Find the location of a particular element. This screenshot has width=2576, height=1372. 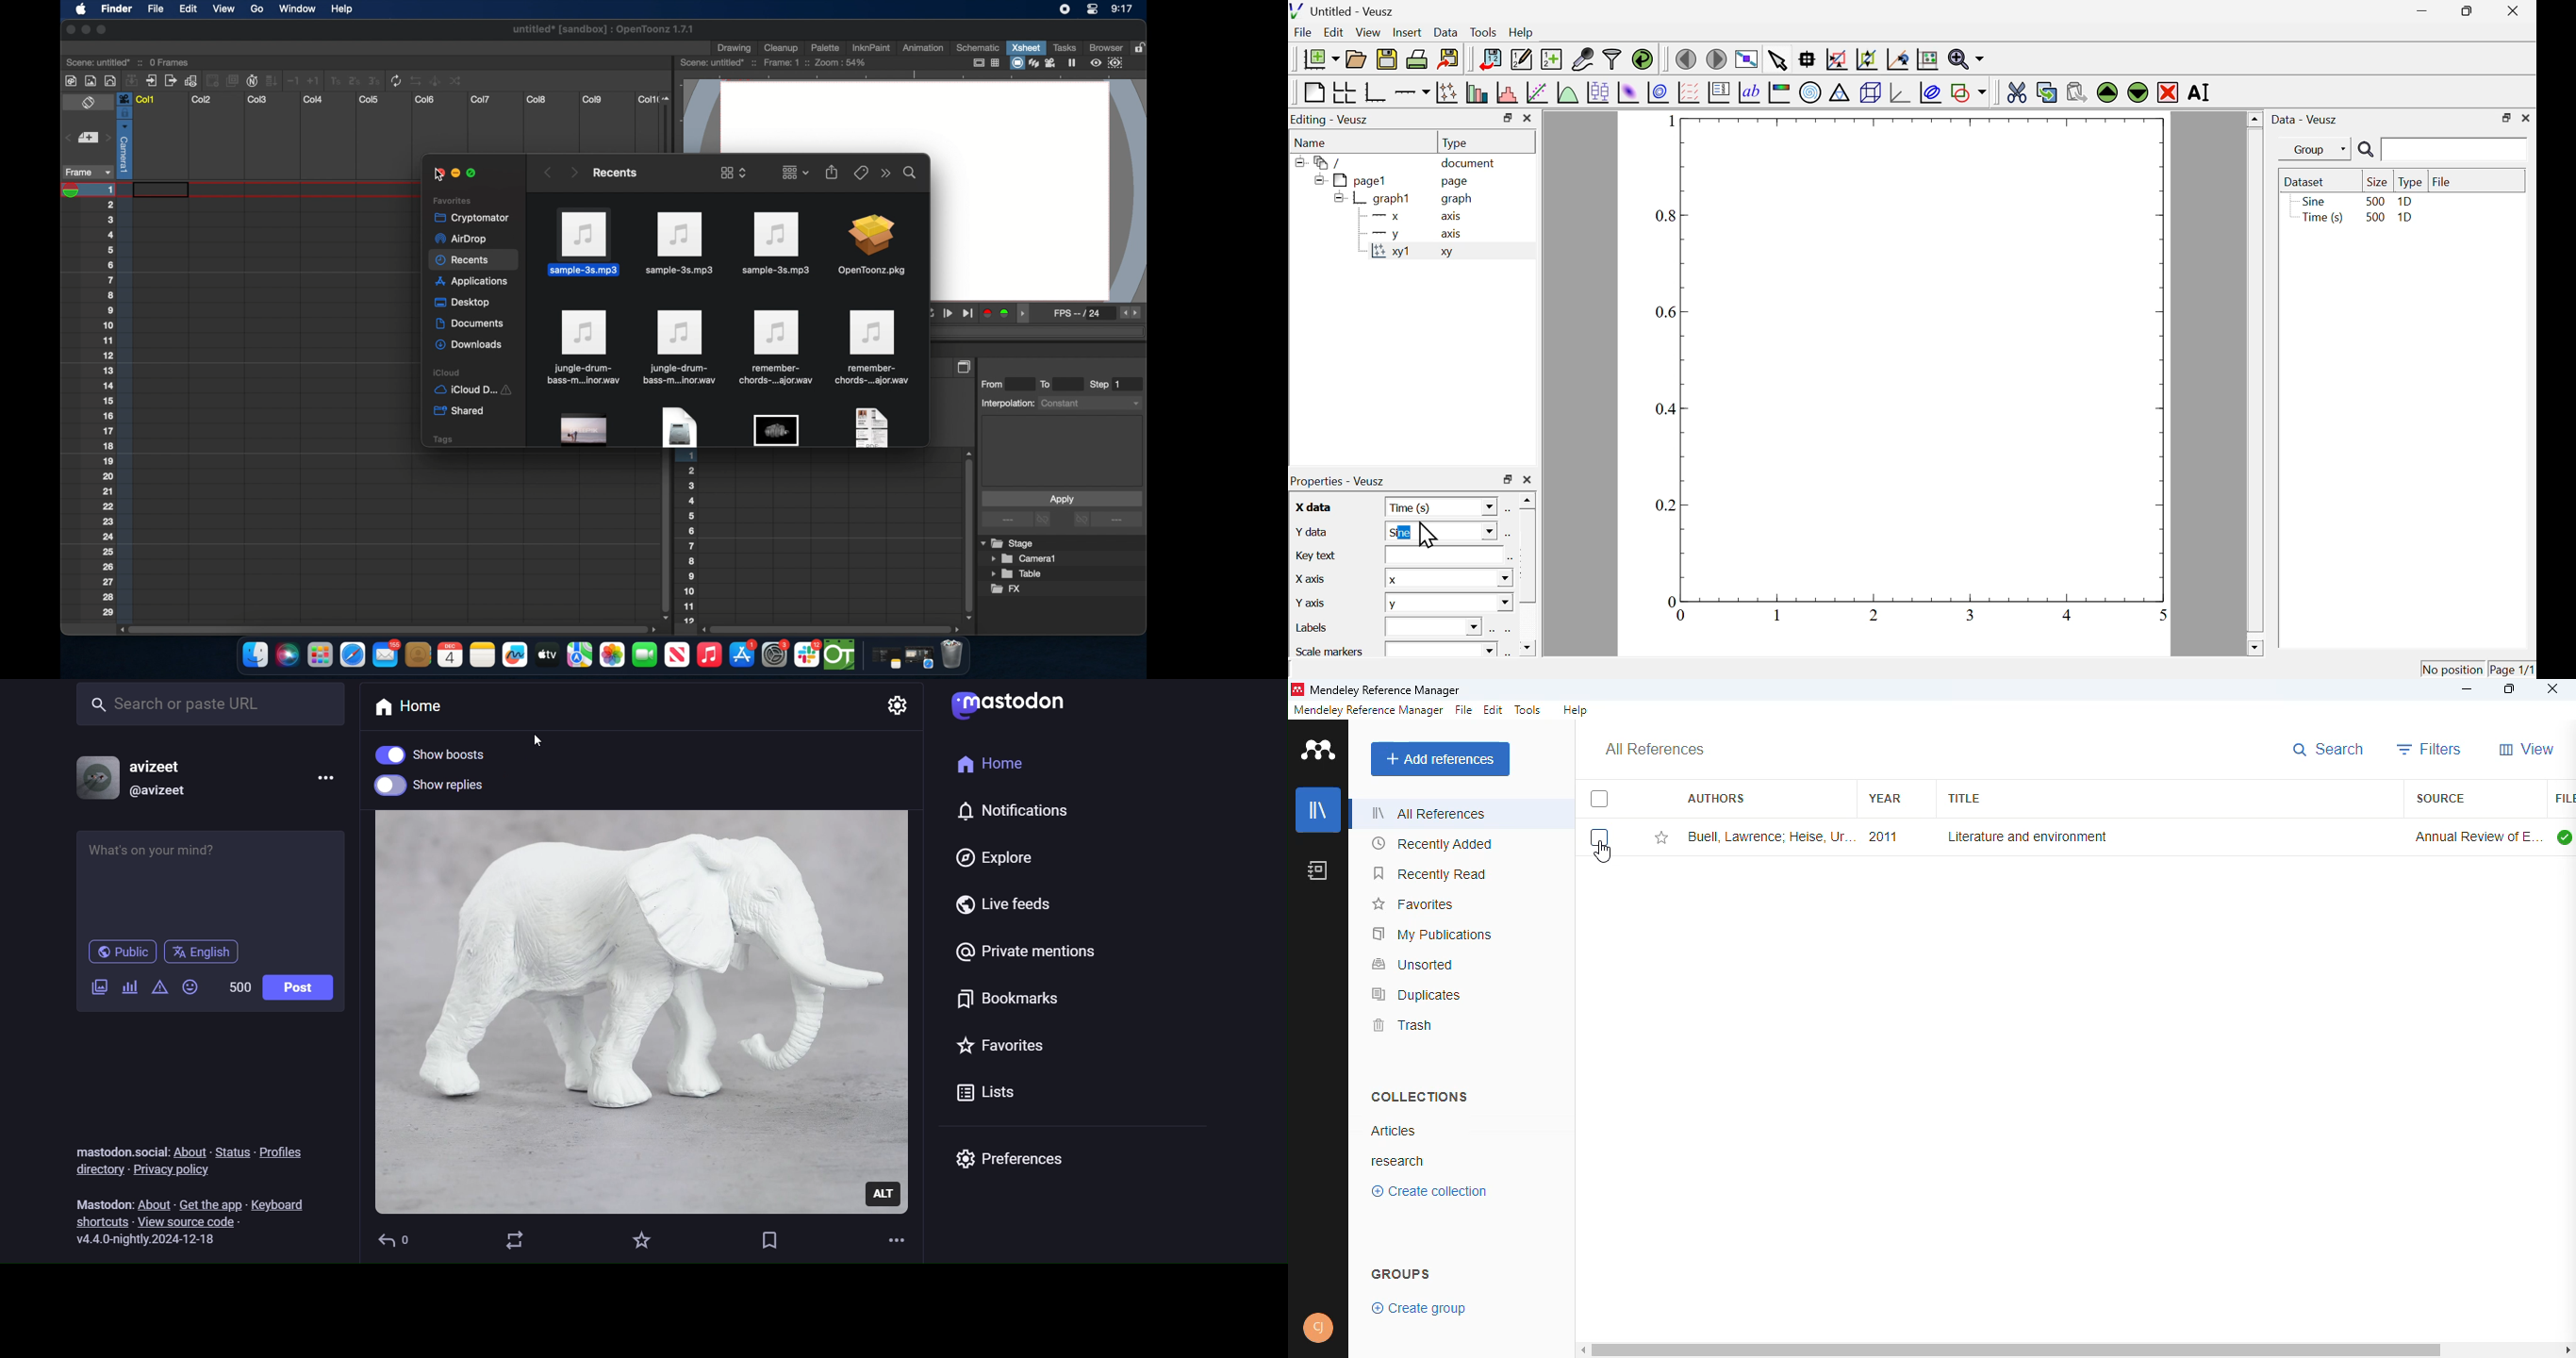

mp3 icon is located at coordinates (774, 243).